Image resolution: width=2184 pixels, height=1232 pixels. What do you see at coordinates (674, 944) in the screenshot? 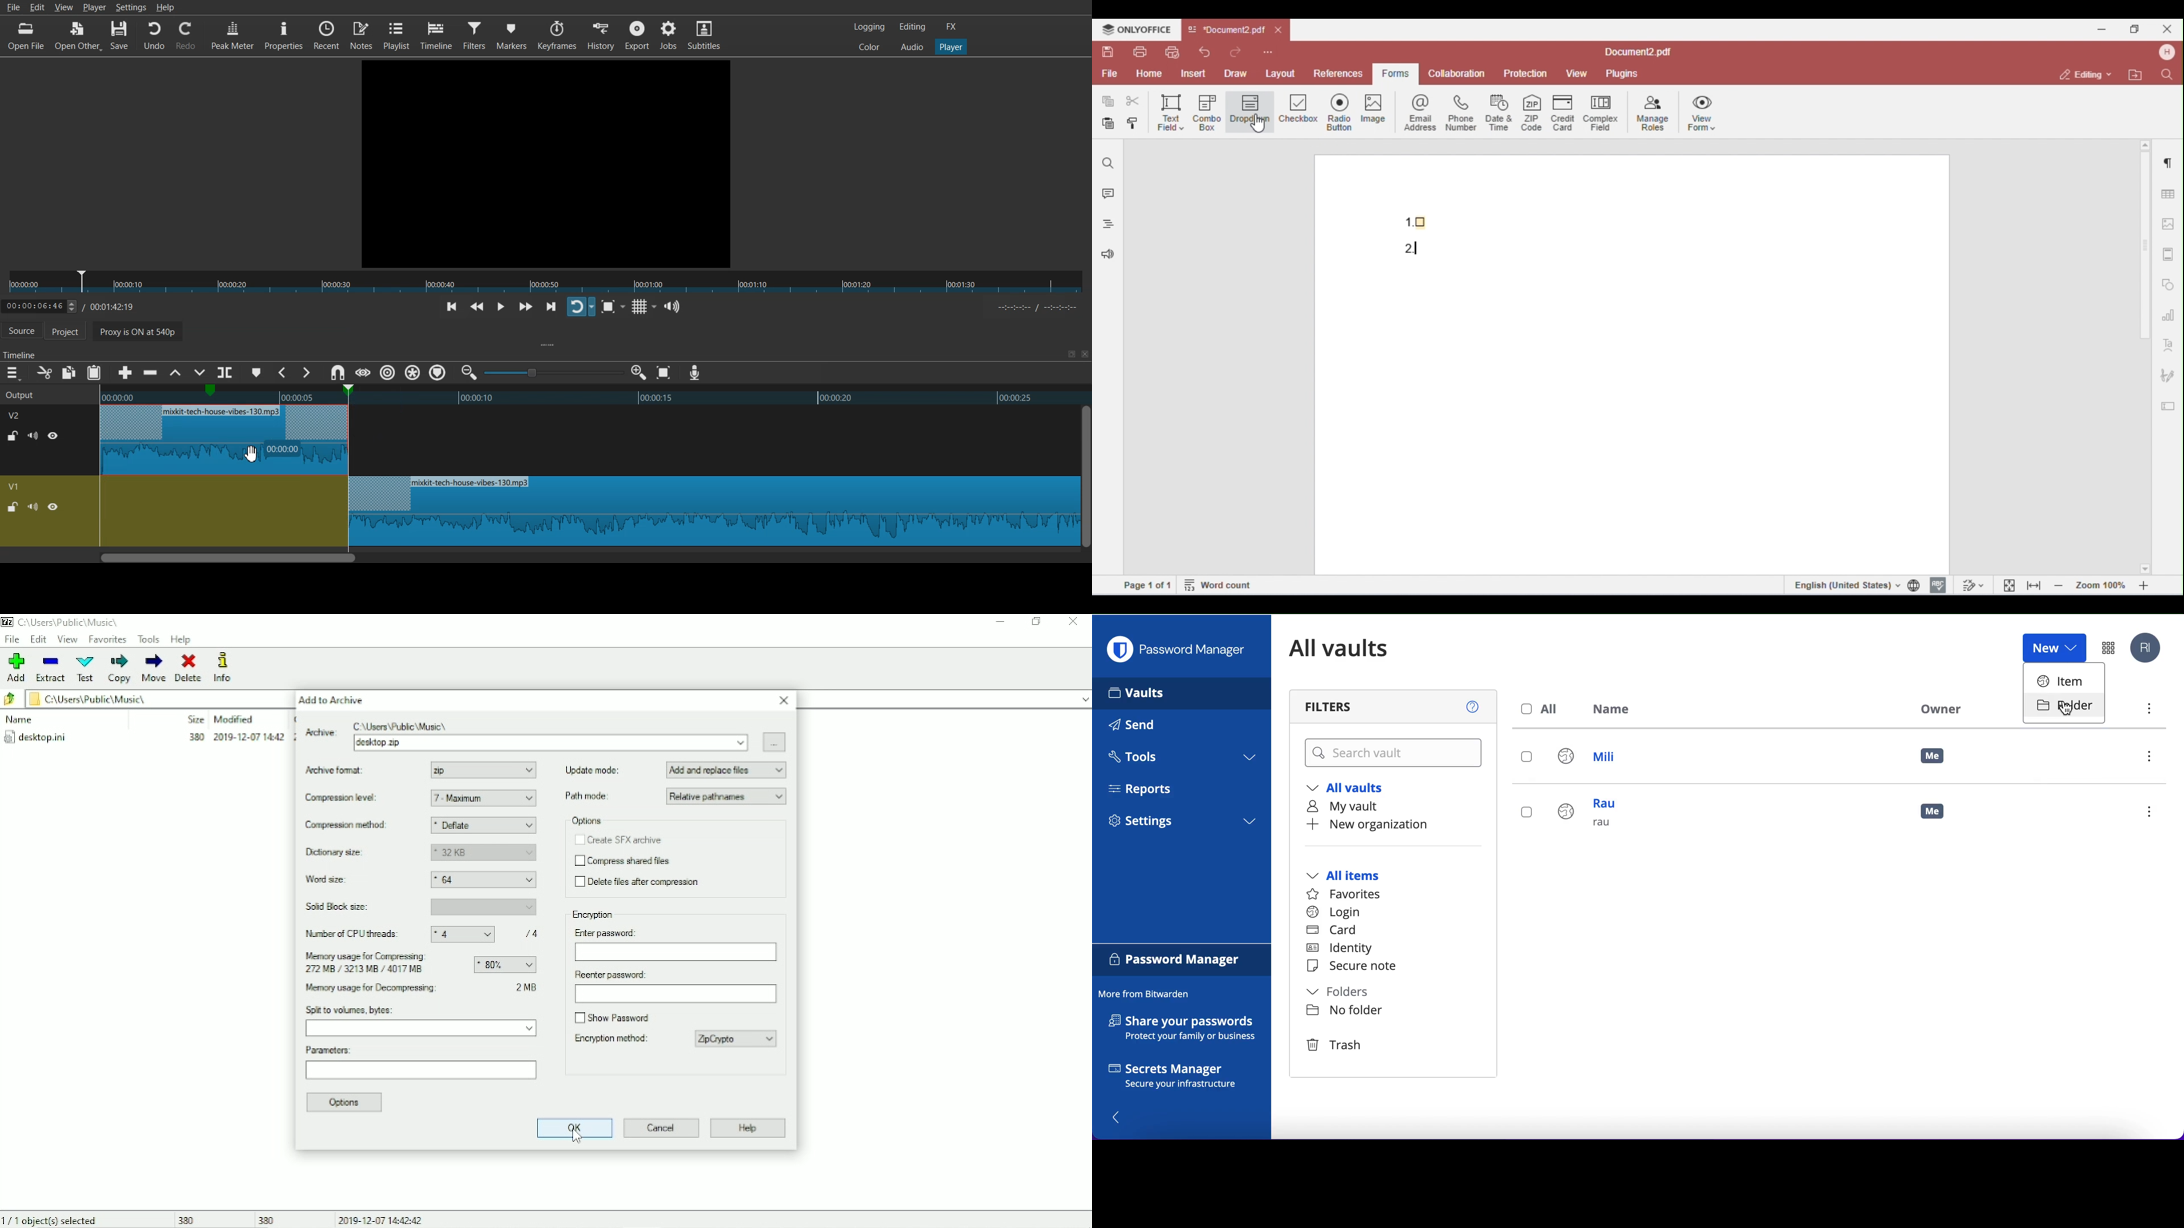
I see `Enter password` at bounding box center [674, 944].